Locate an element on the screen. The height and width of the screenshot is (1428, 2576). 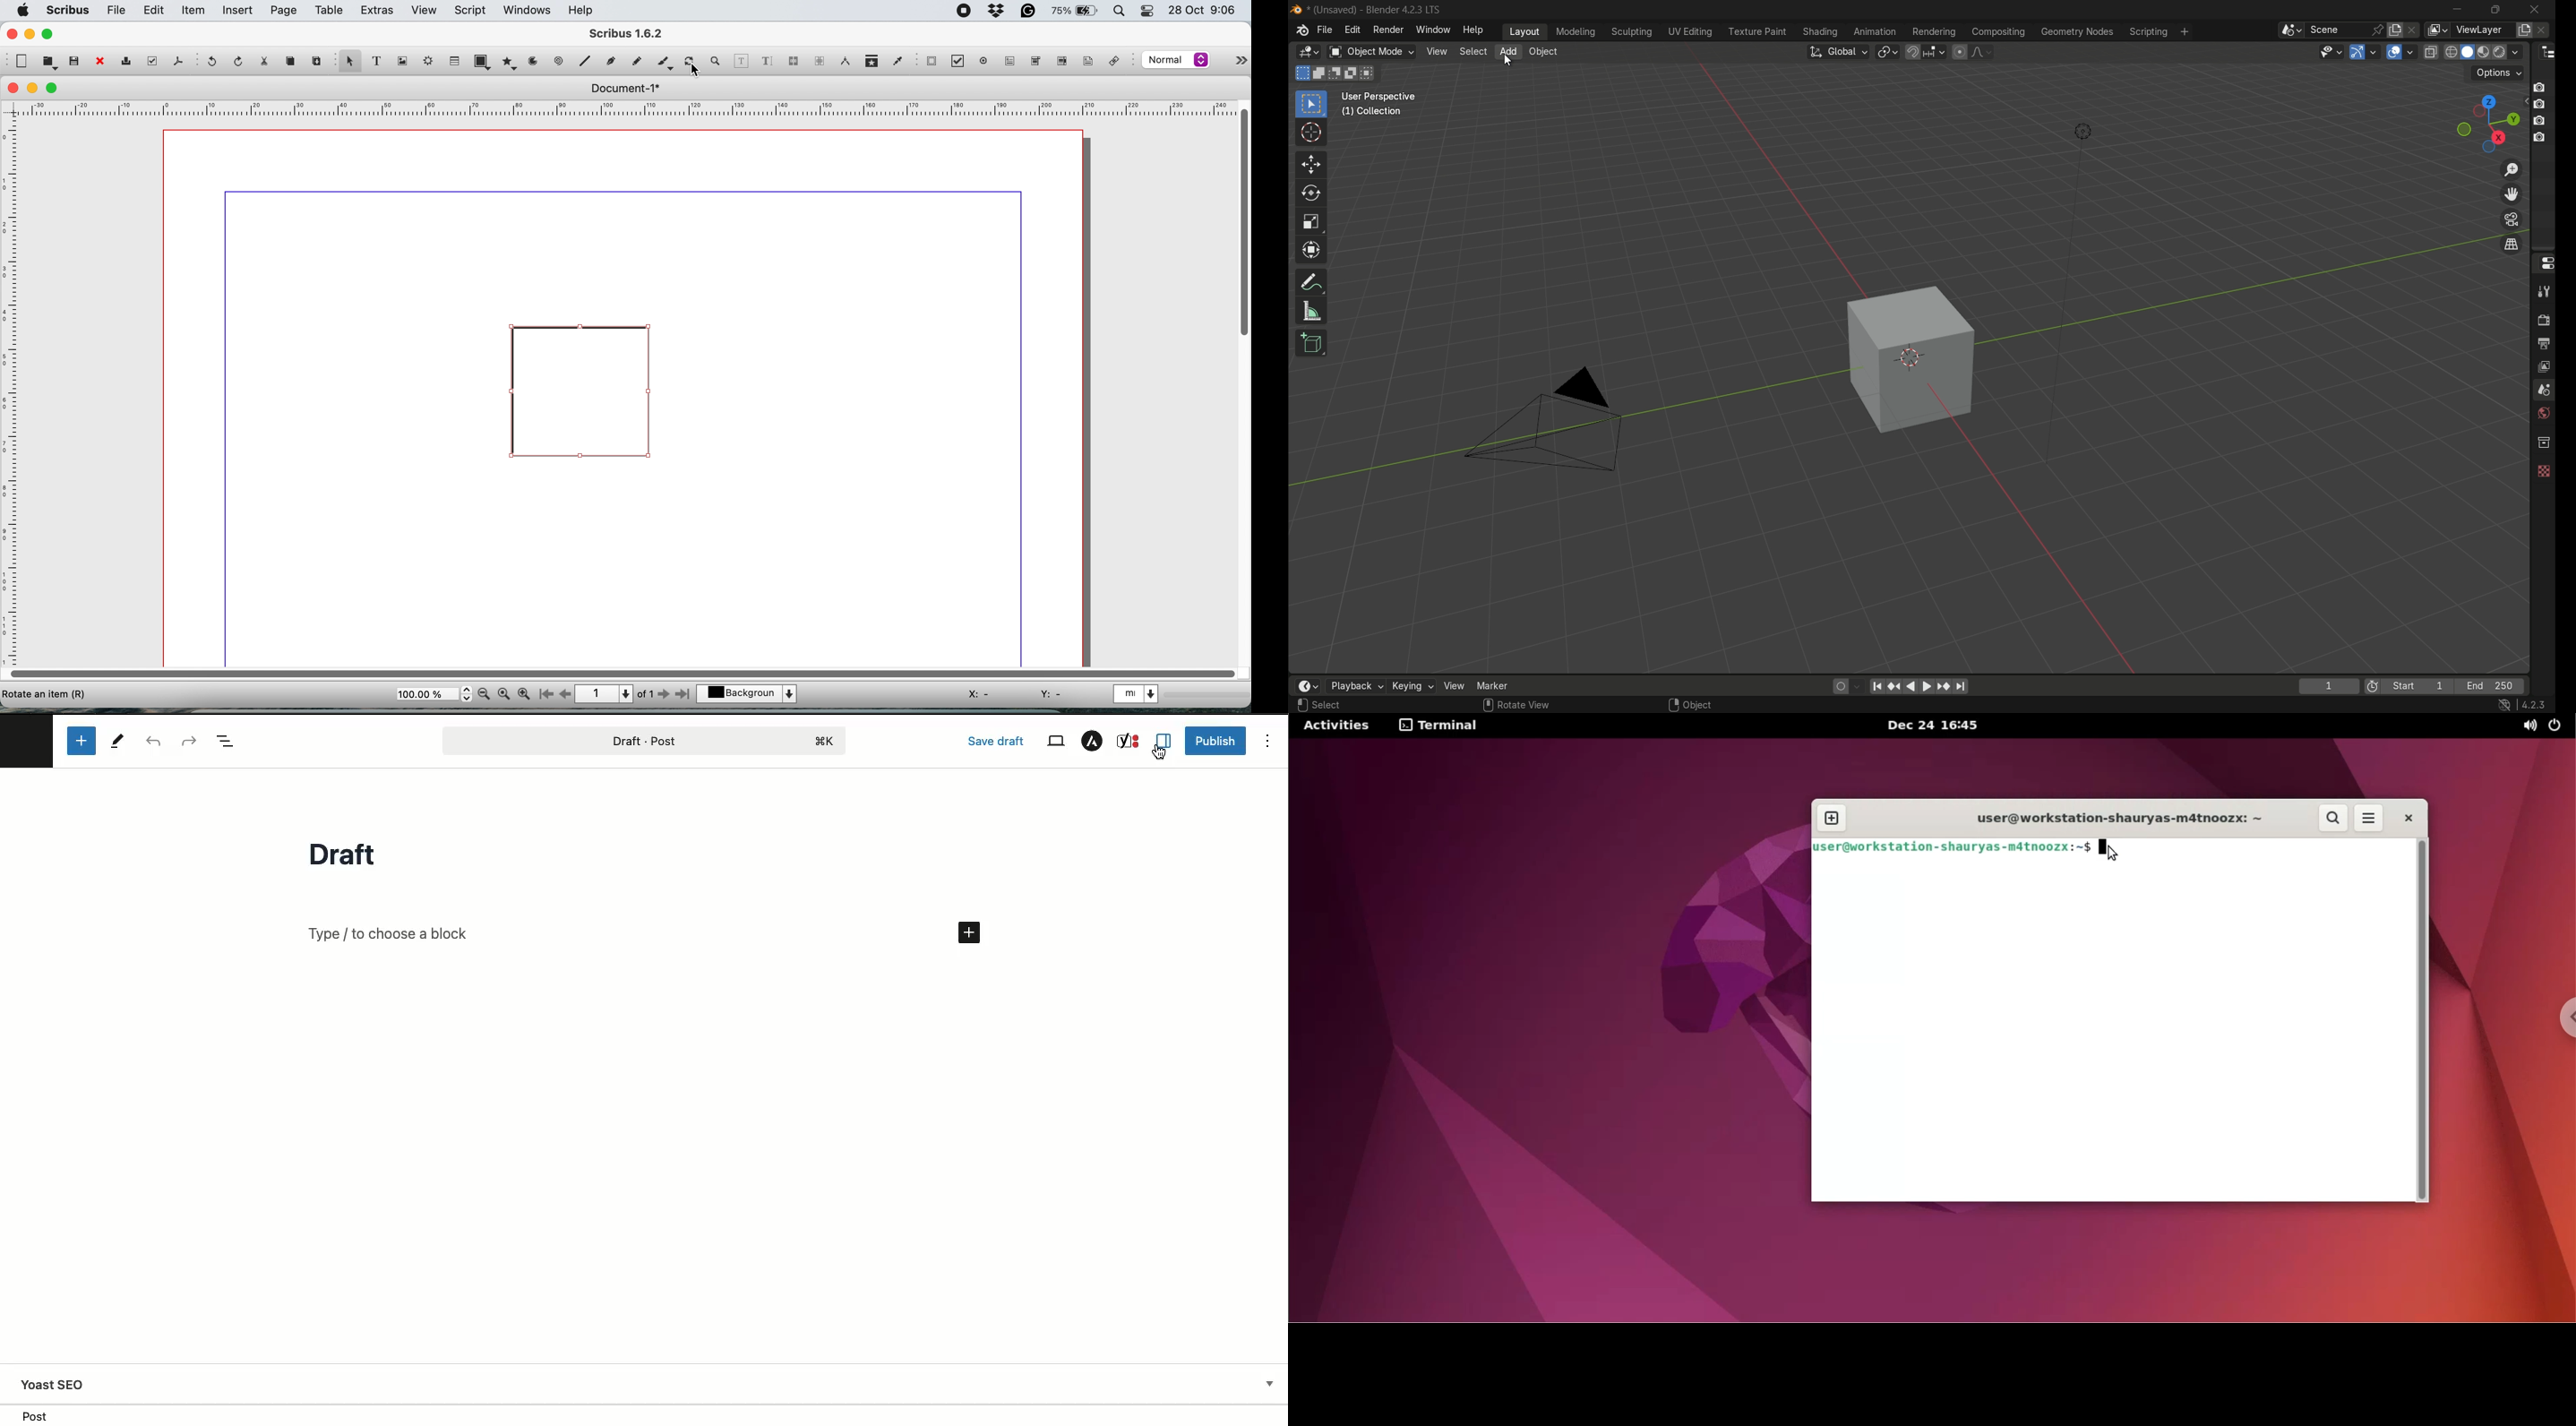
measurements is located at coordinates (845, 62).